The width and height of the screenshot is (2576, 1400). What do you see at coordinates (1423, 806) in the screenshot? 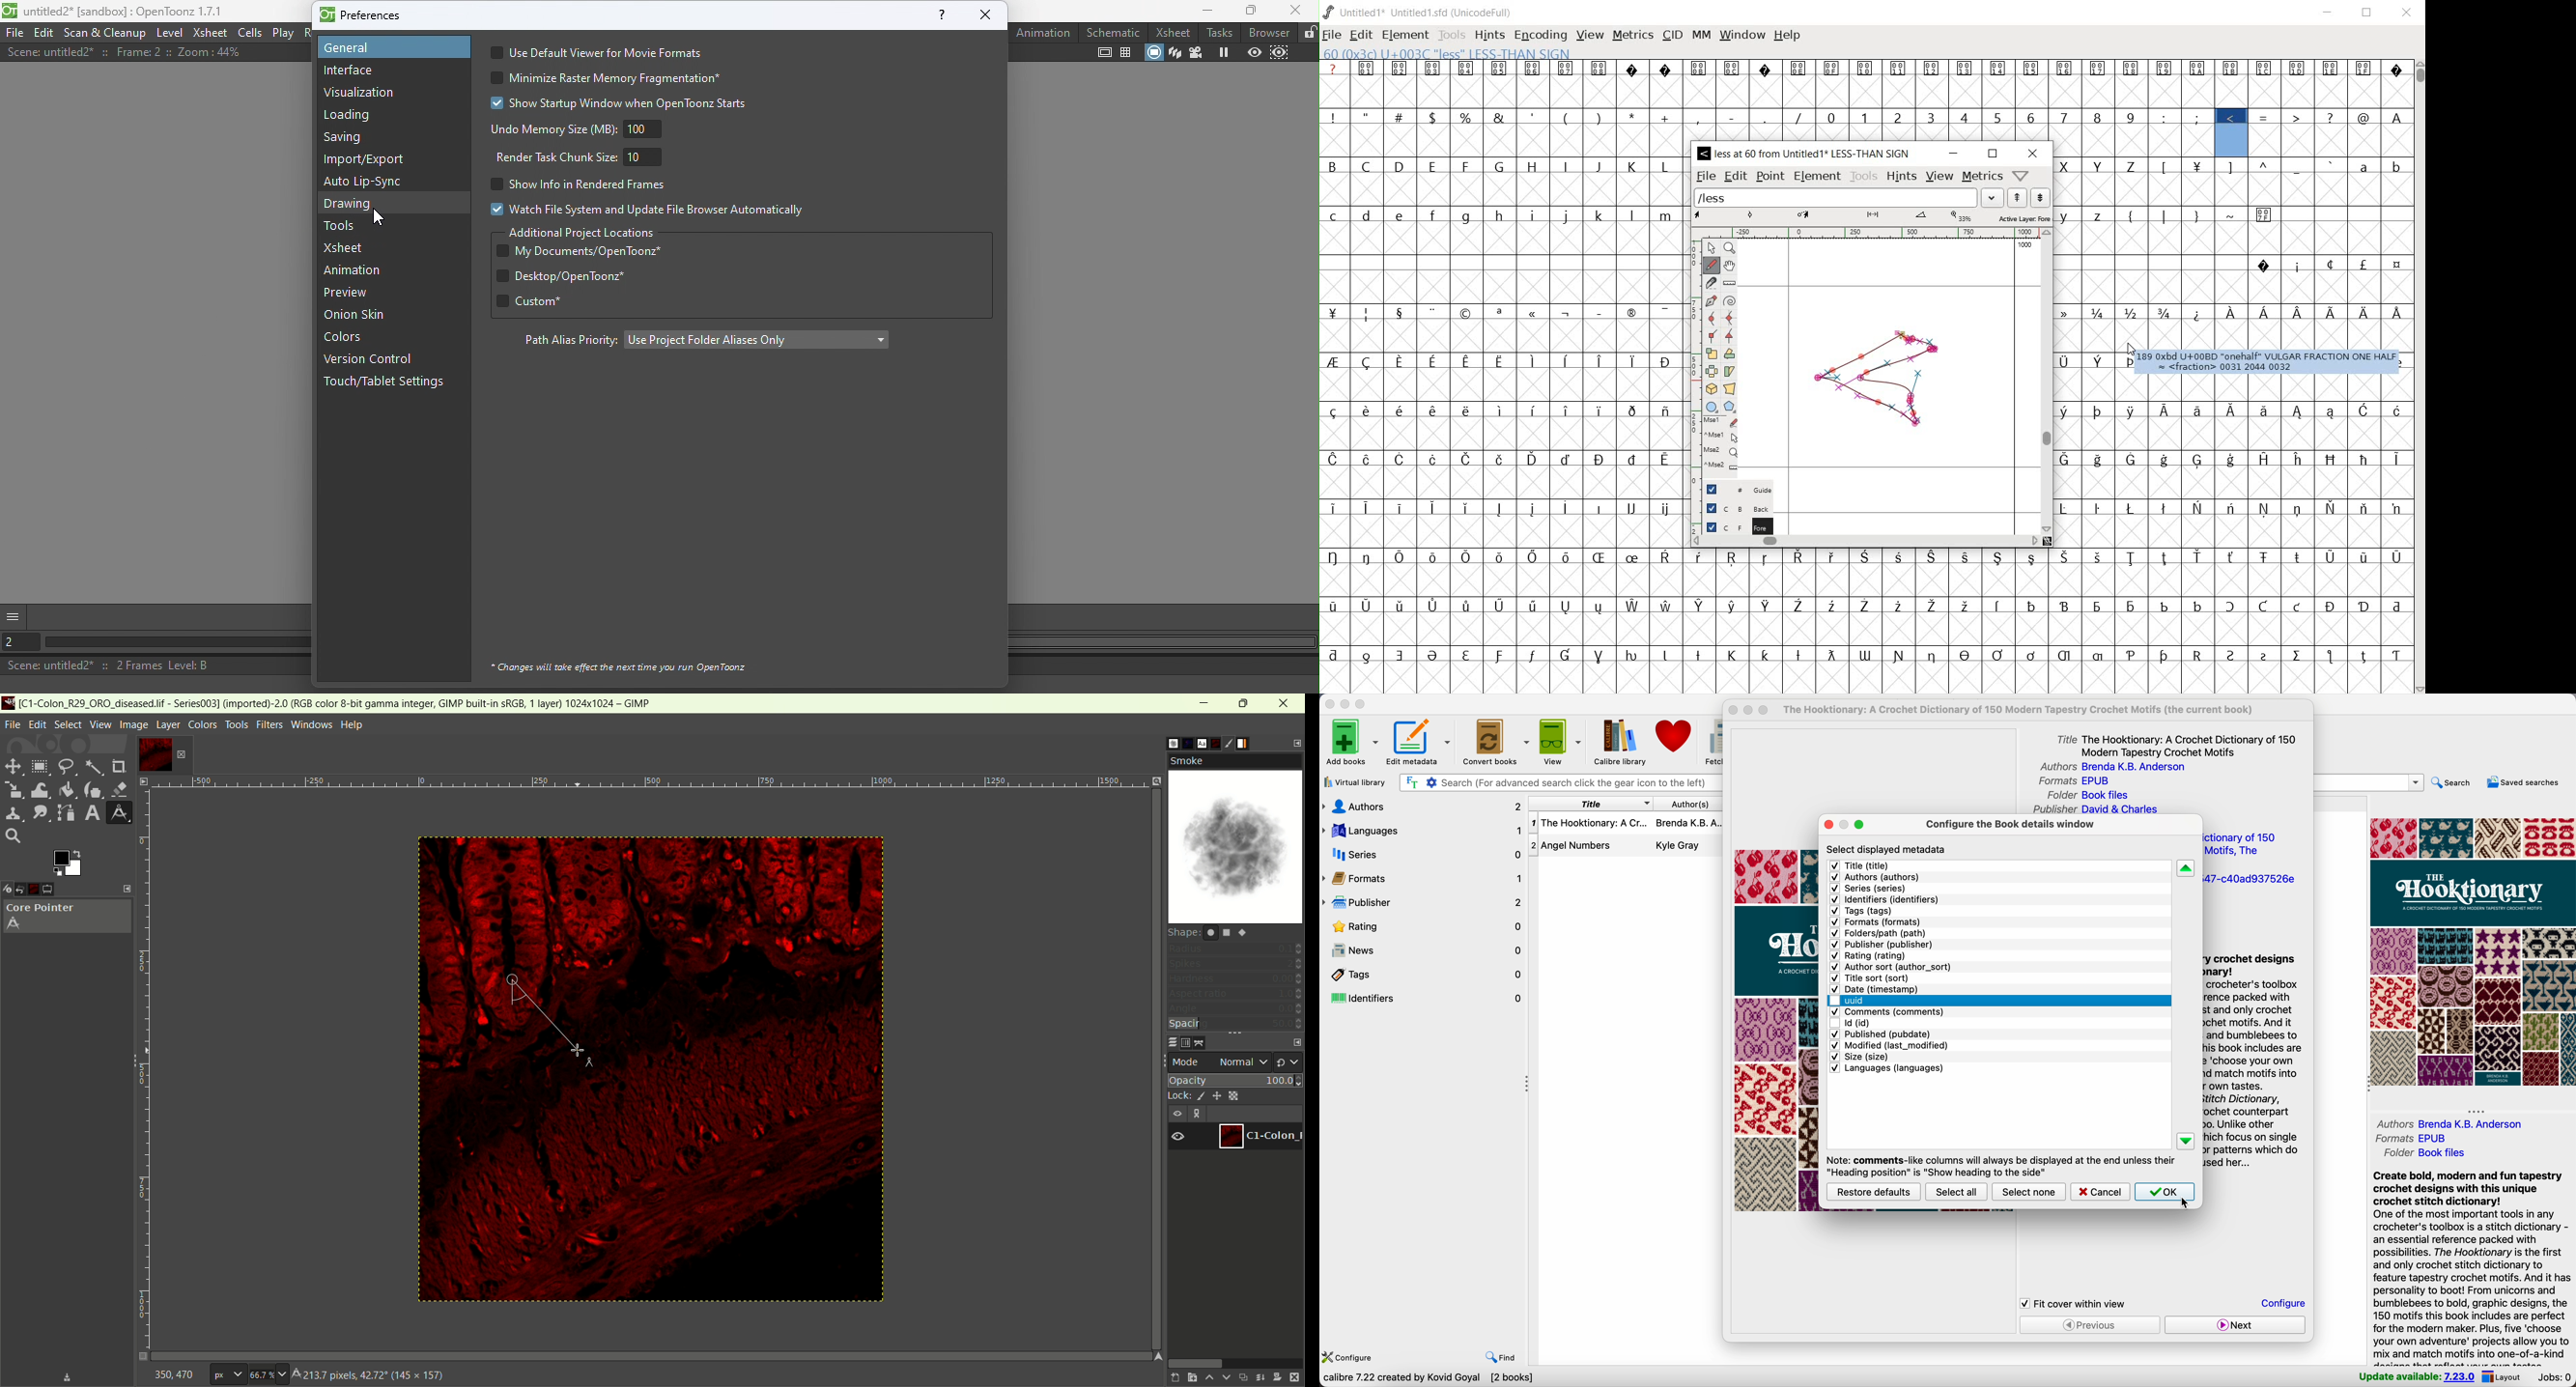
I see `authors` at bounding box center [1423, 806].